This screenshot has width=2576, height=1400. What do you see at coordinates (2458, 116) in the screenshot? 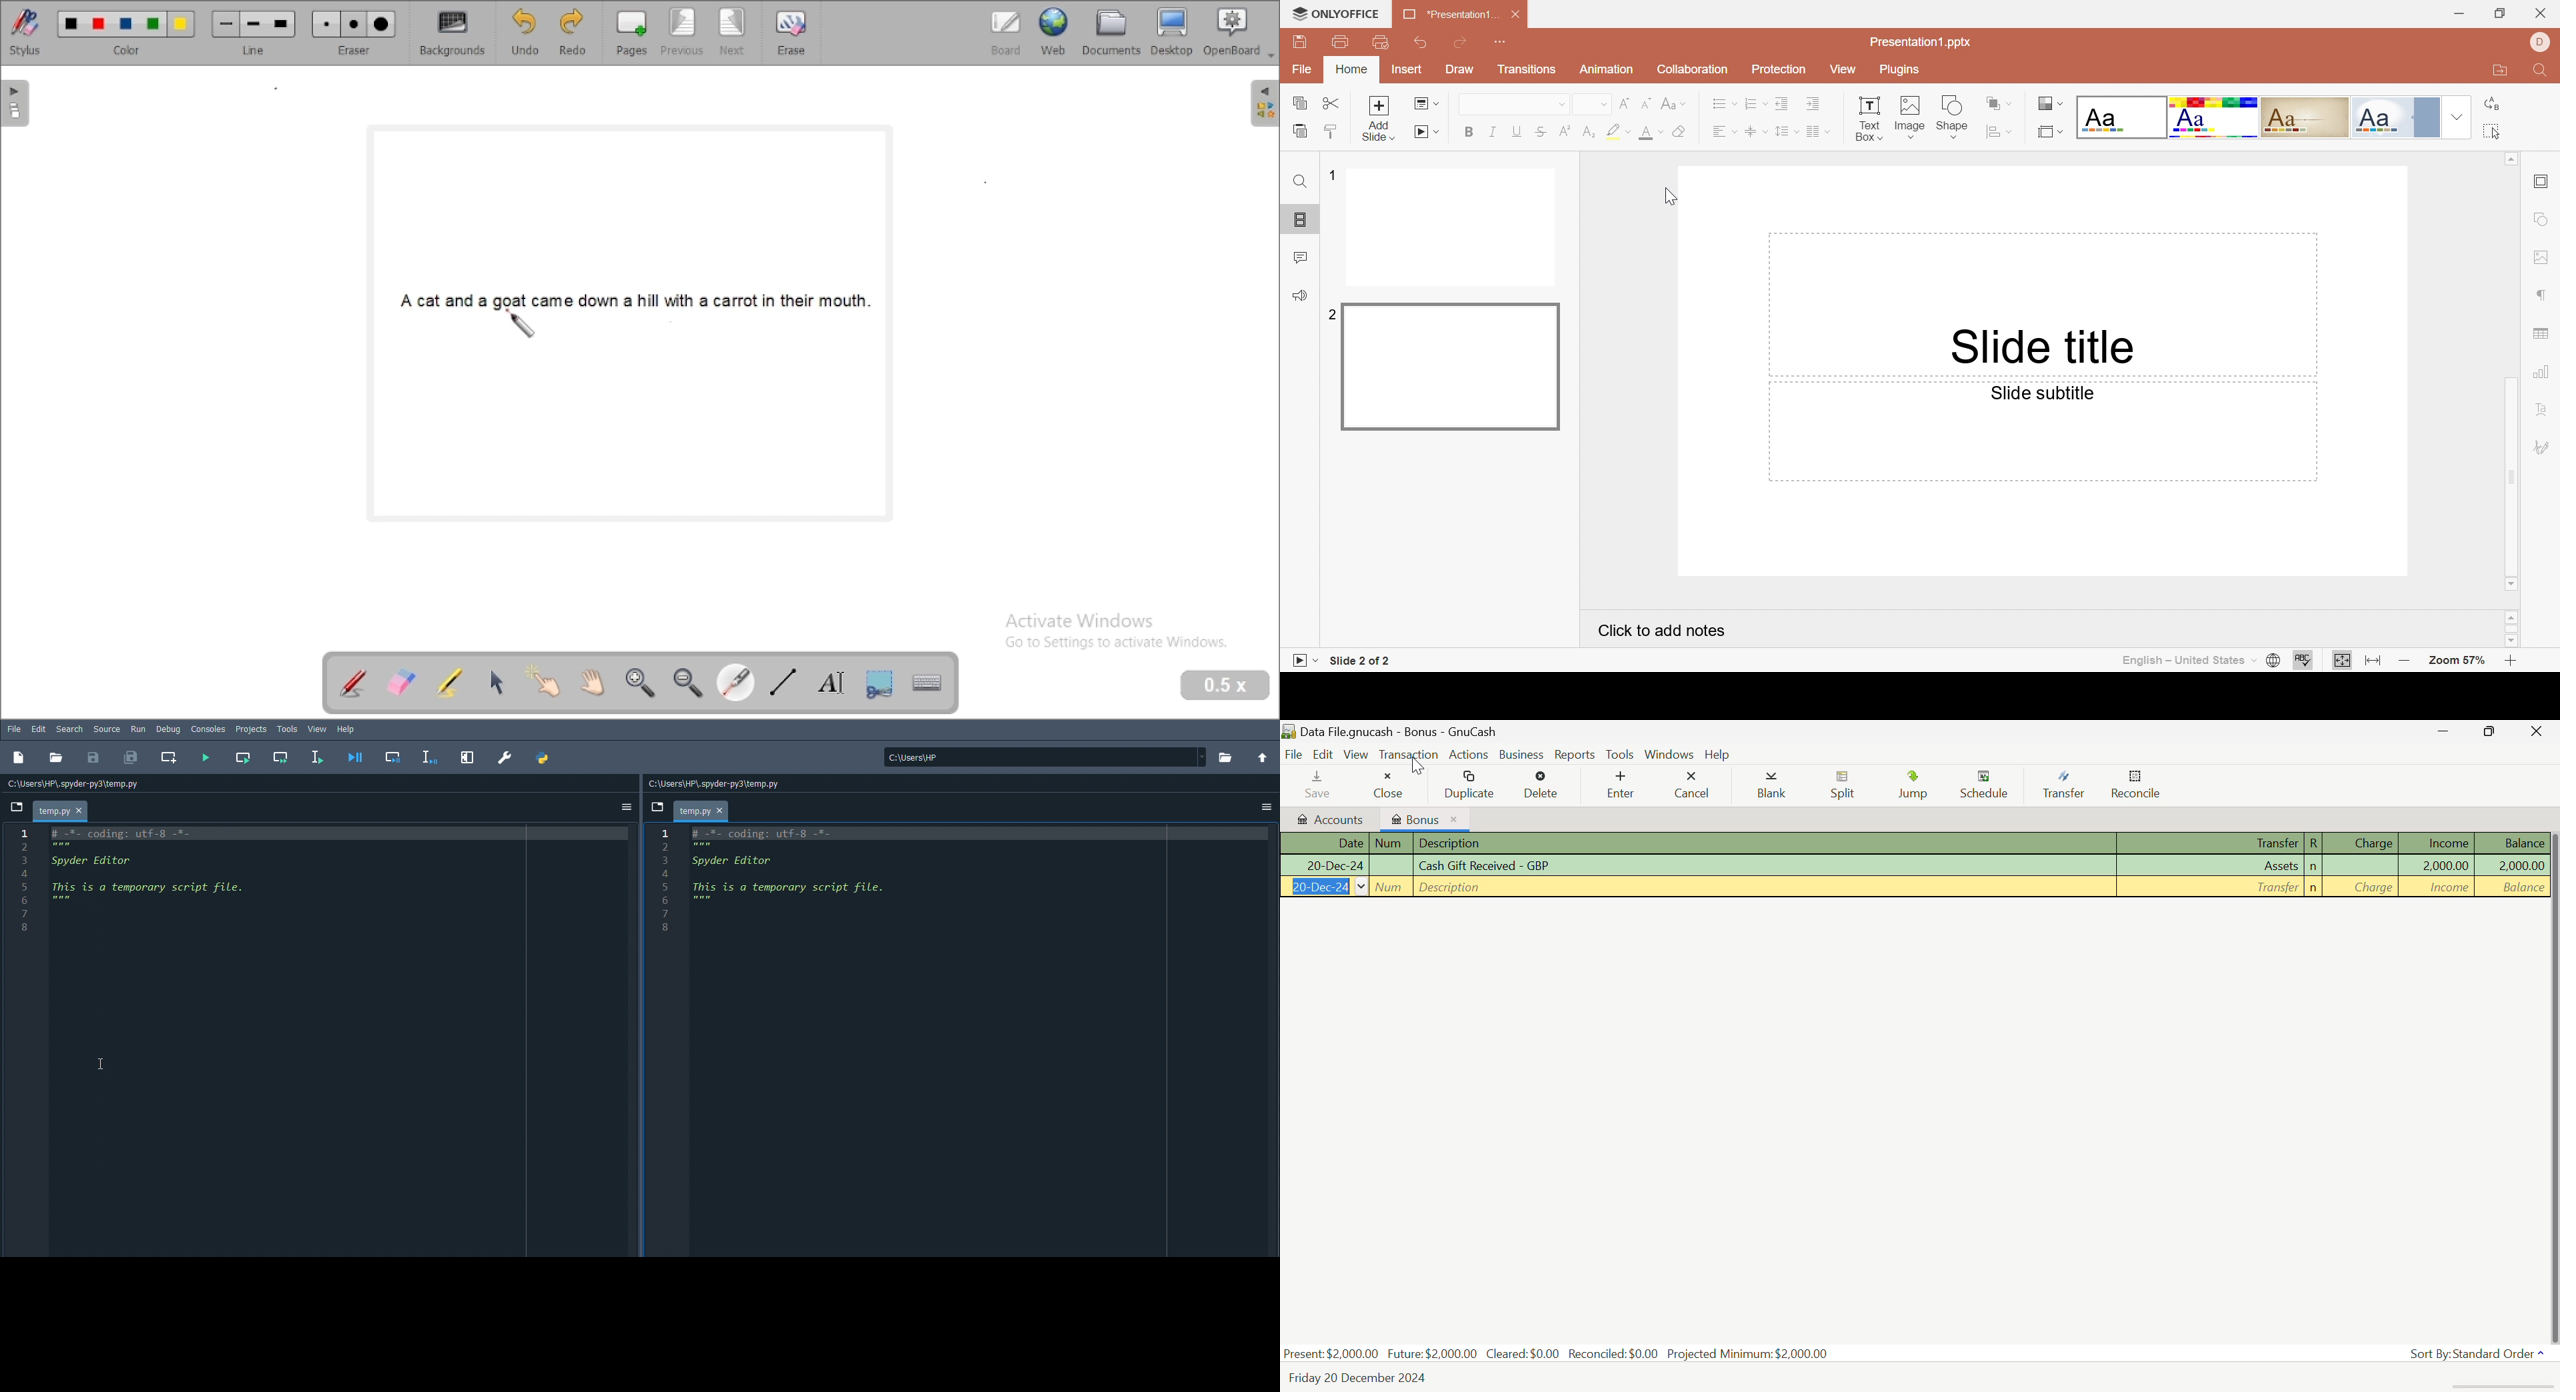
I see `Drop Down` at bounding box center [2458, 116].